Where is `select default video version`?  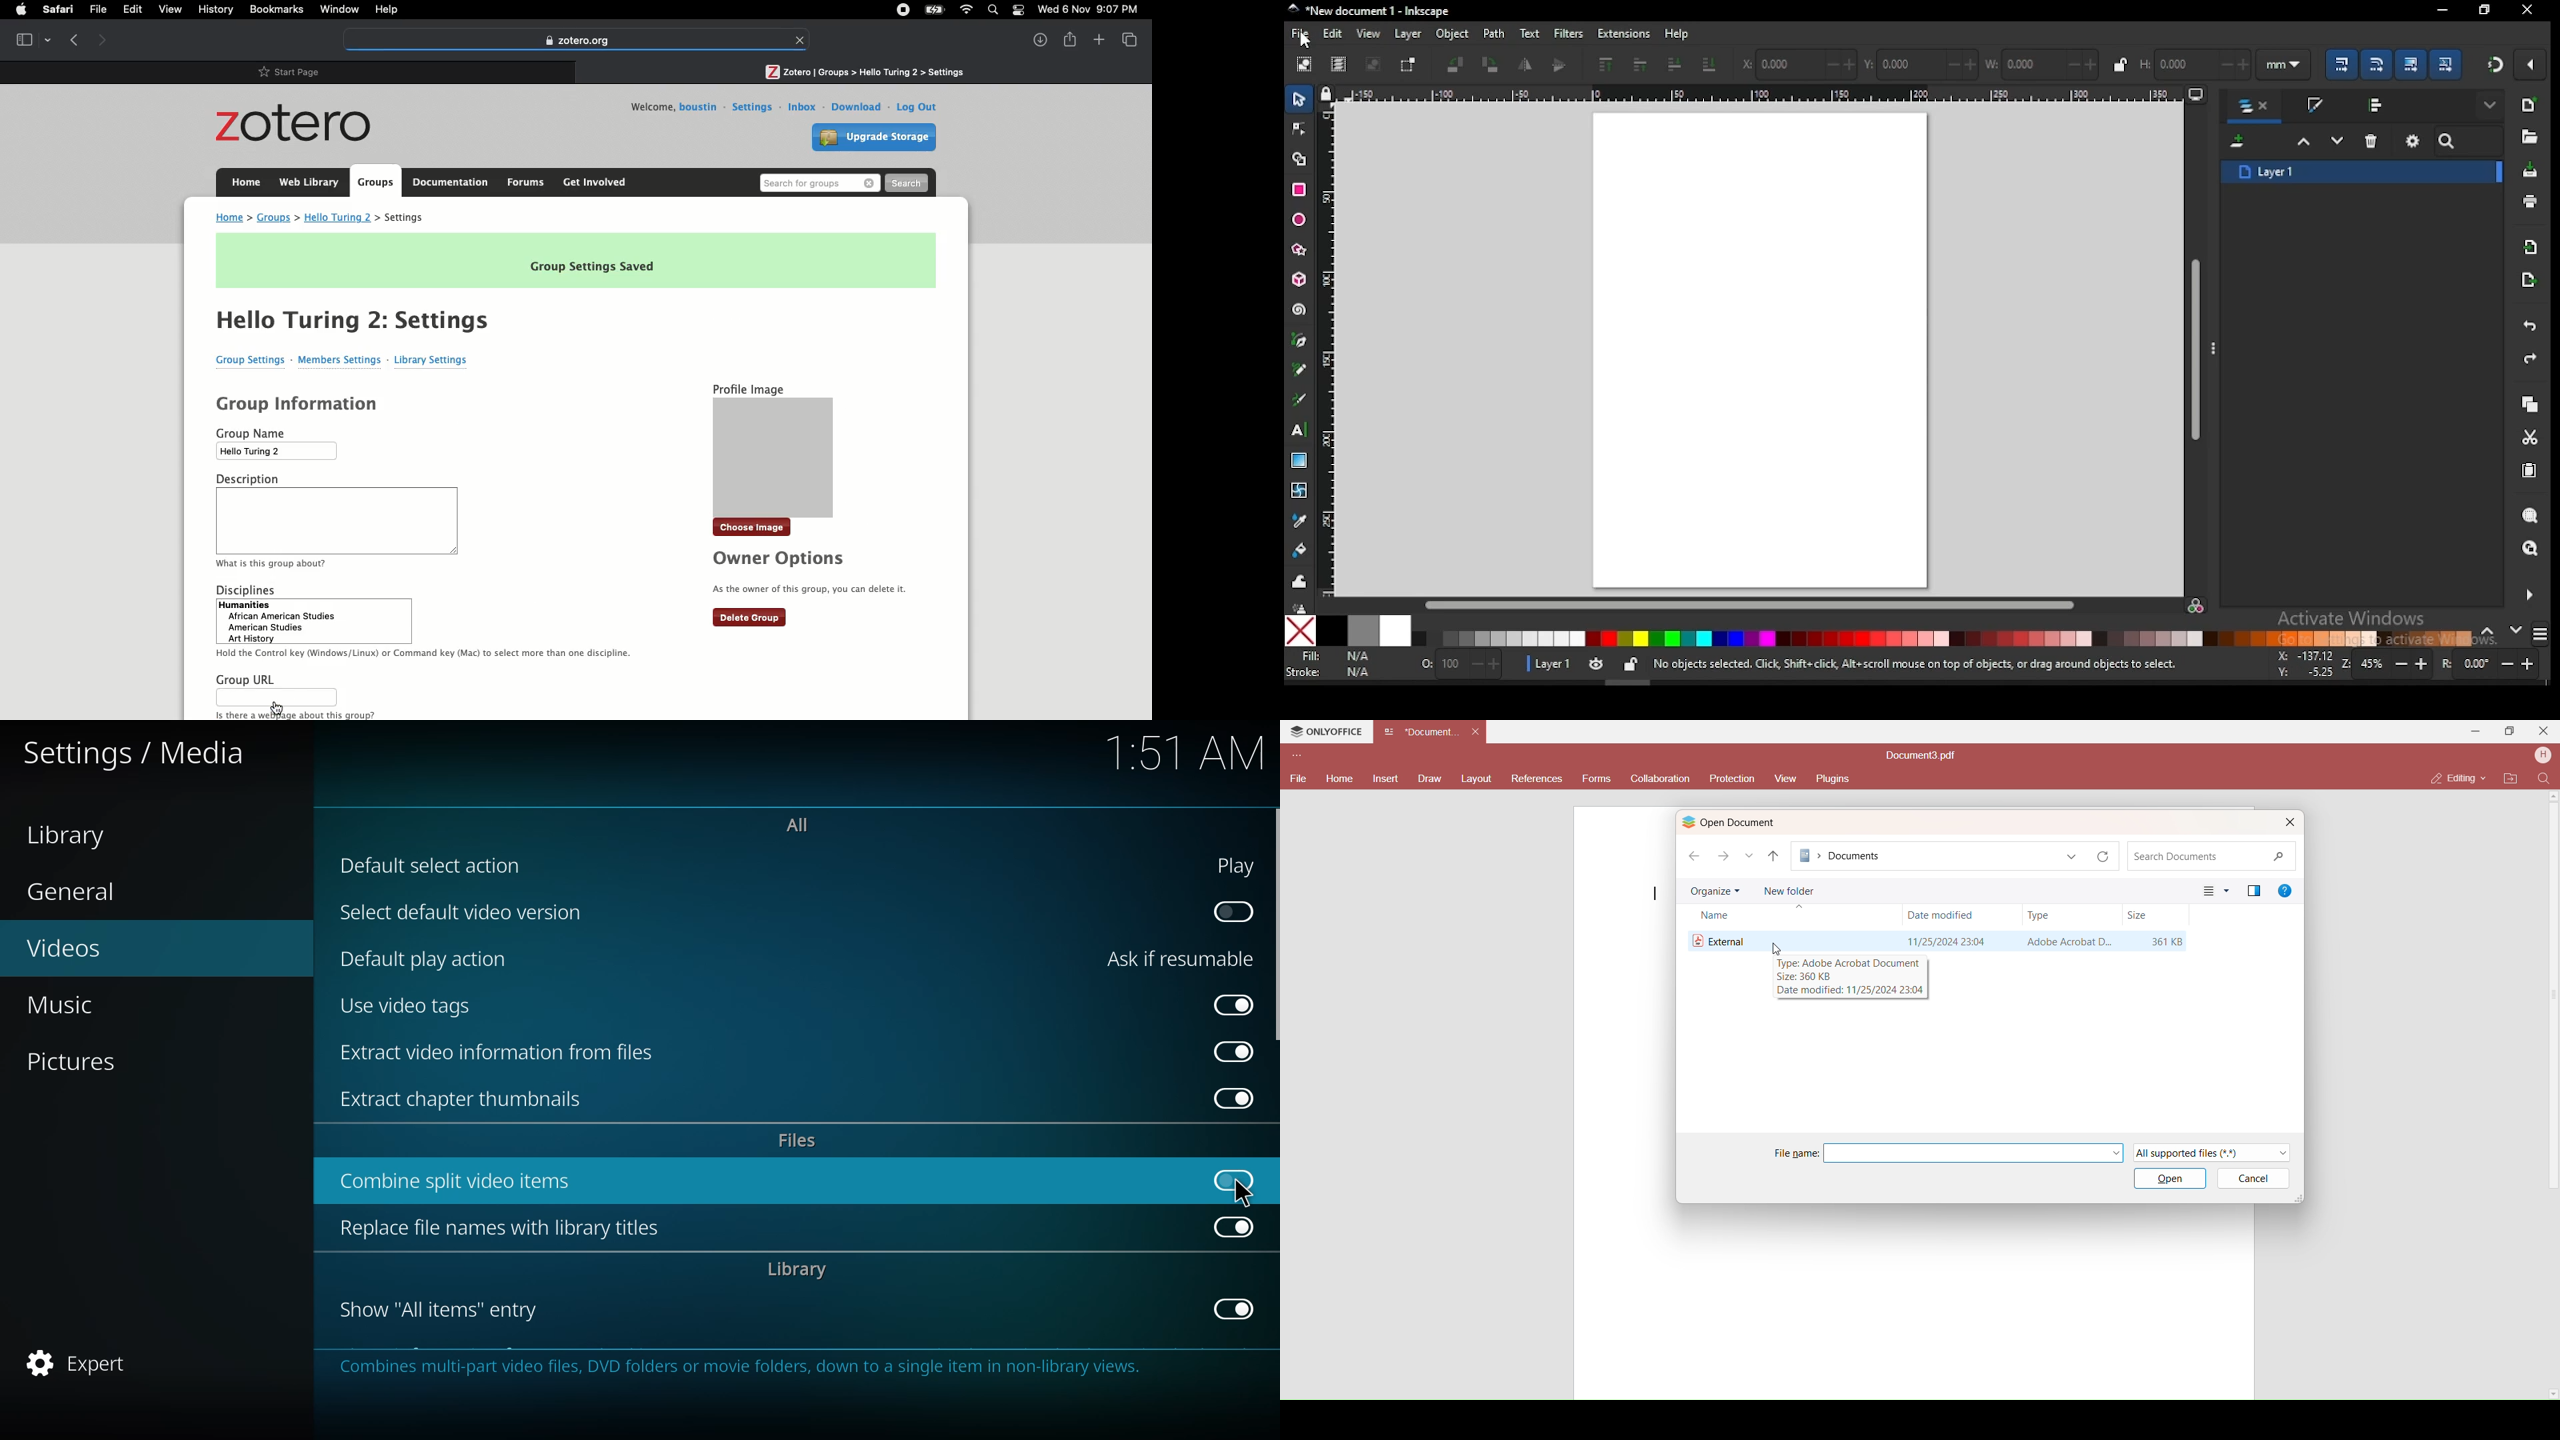
select default video version is located at coordinates (461, 913).